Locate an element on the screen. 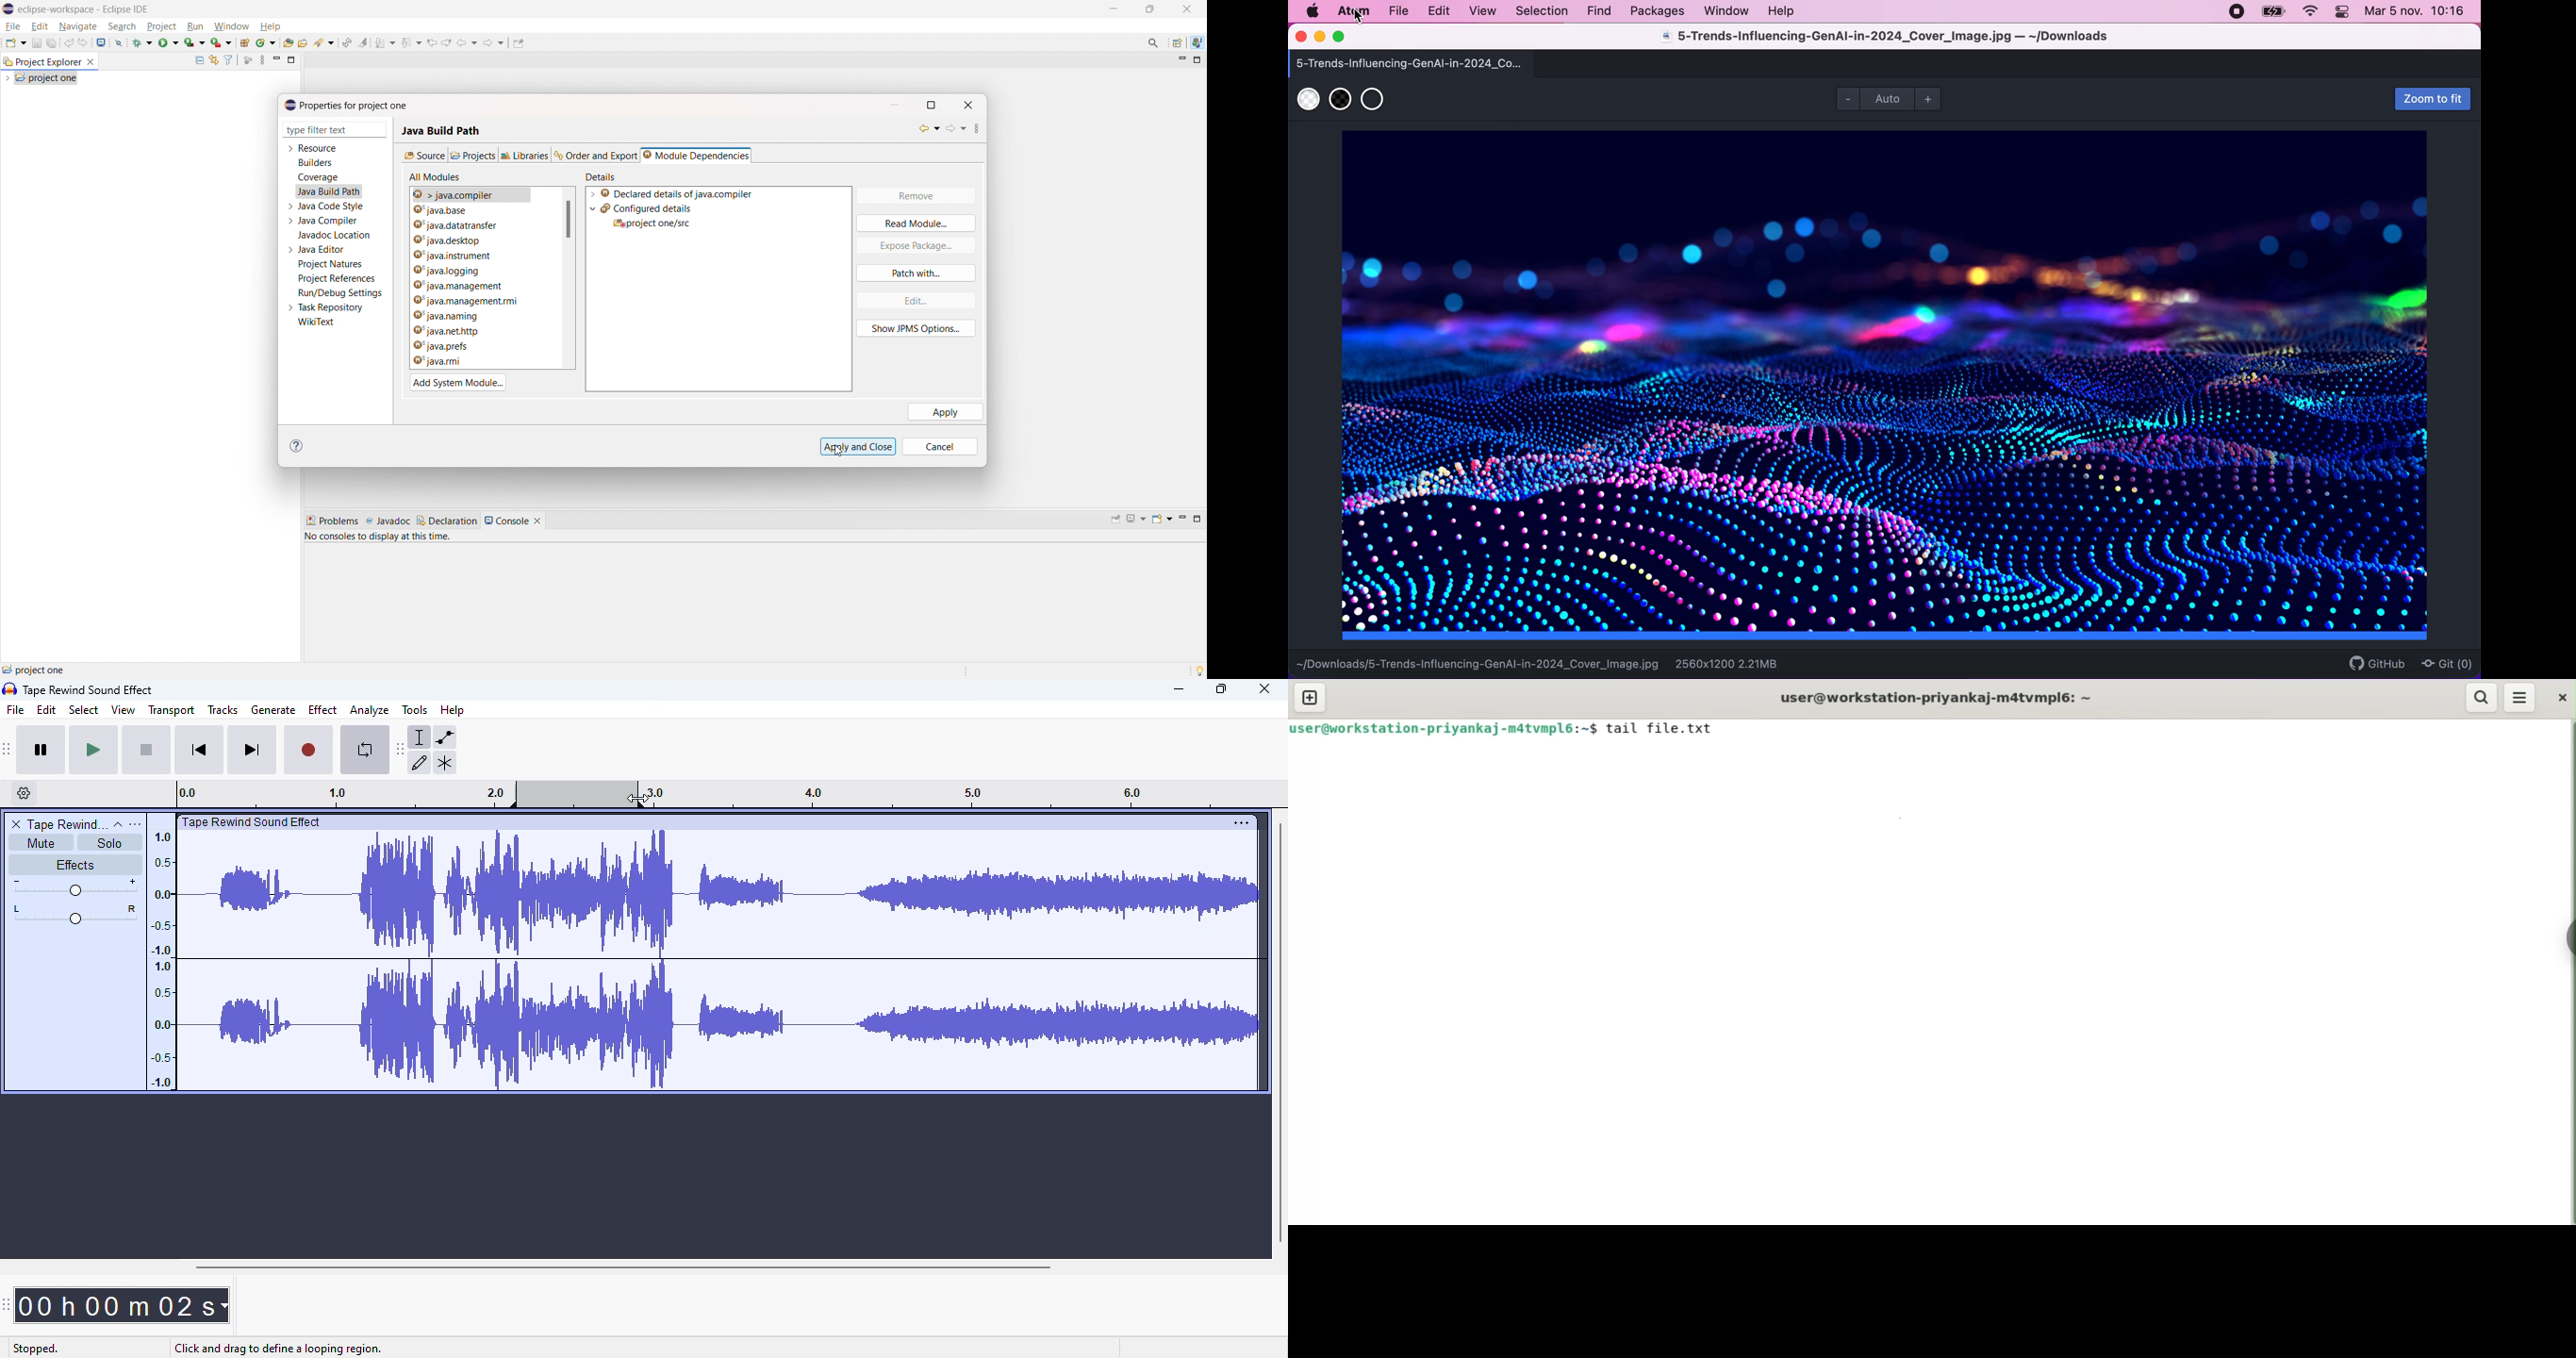 Image resolution: width=2576 pixels, height=1372 pixels. search is located at coordinates (123, 26).